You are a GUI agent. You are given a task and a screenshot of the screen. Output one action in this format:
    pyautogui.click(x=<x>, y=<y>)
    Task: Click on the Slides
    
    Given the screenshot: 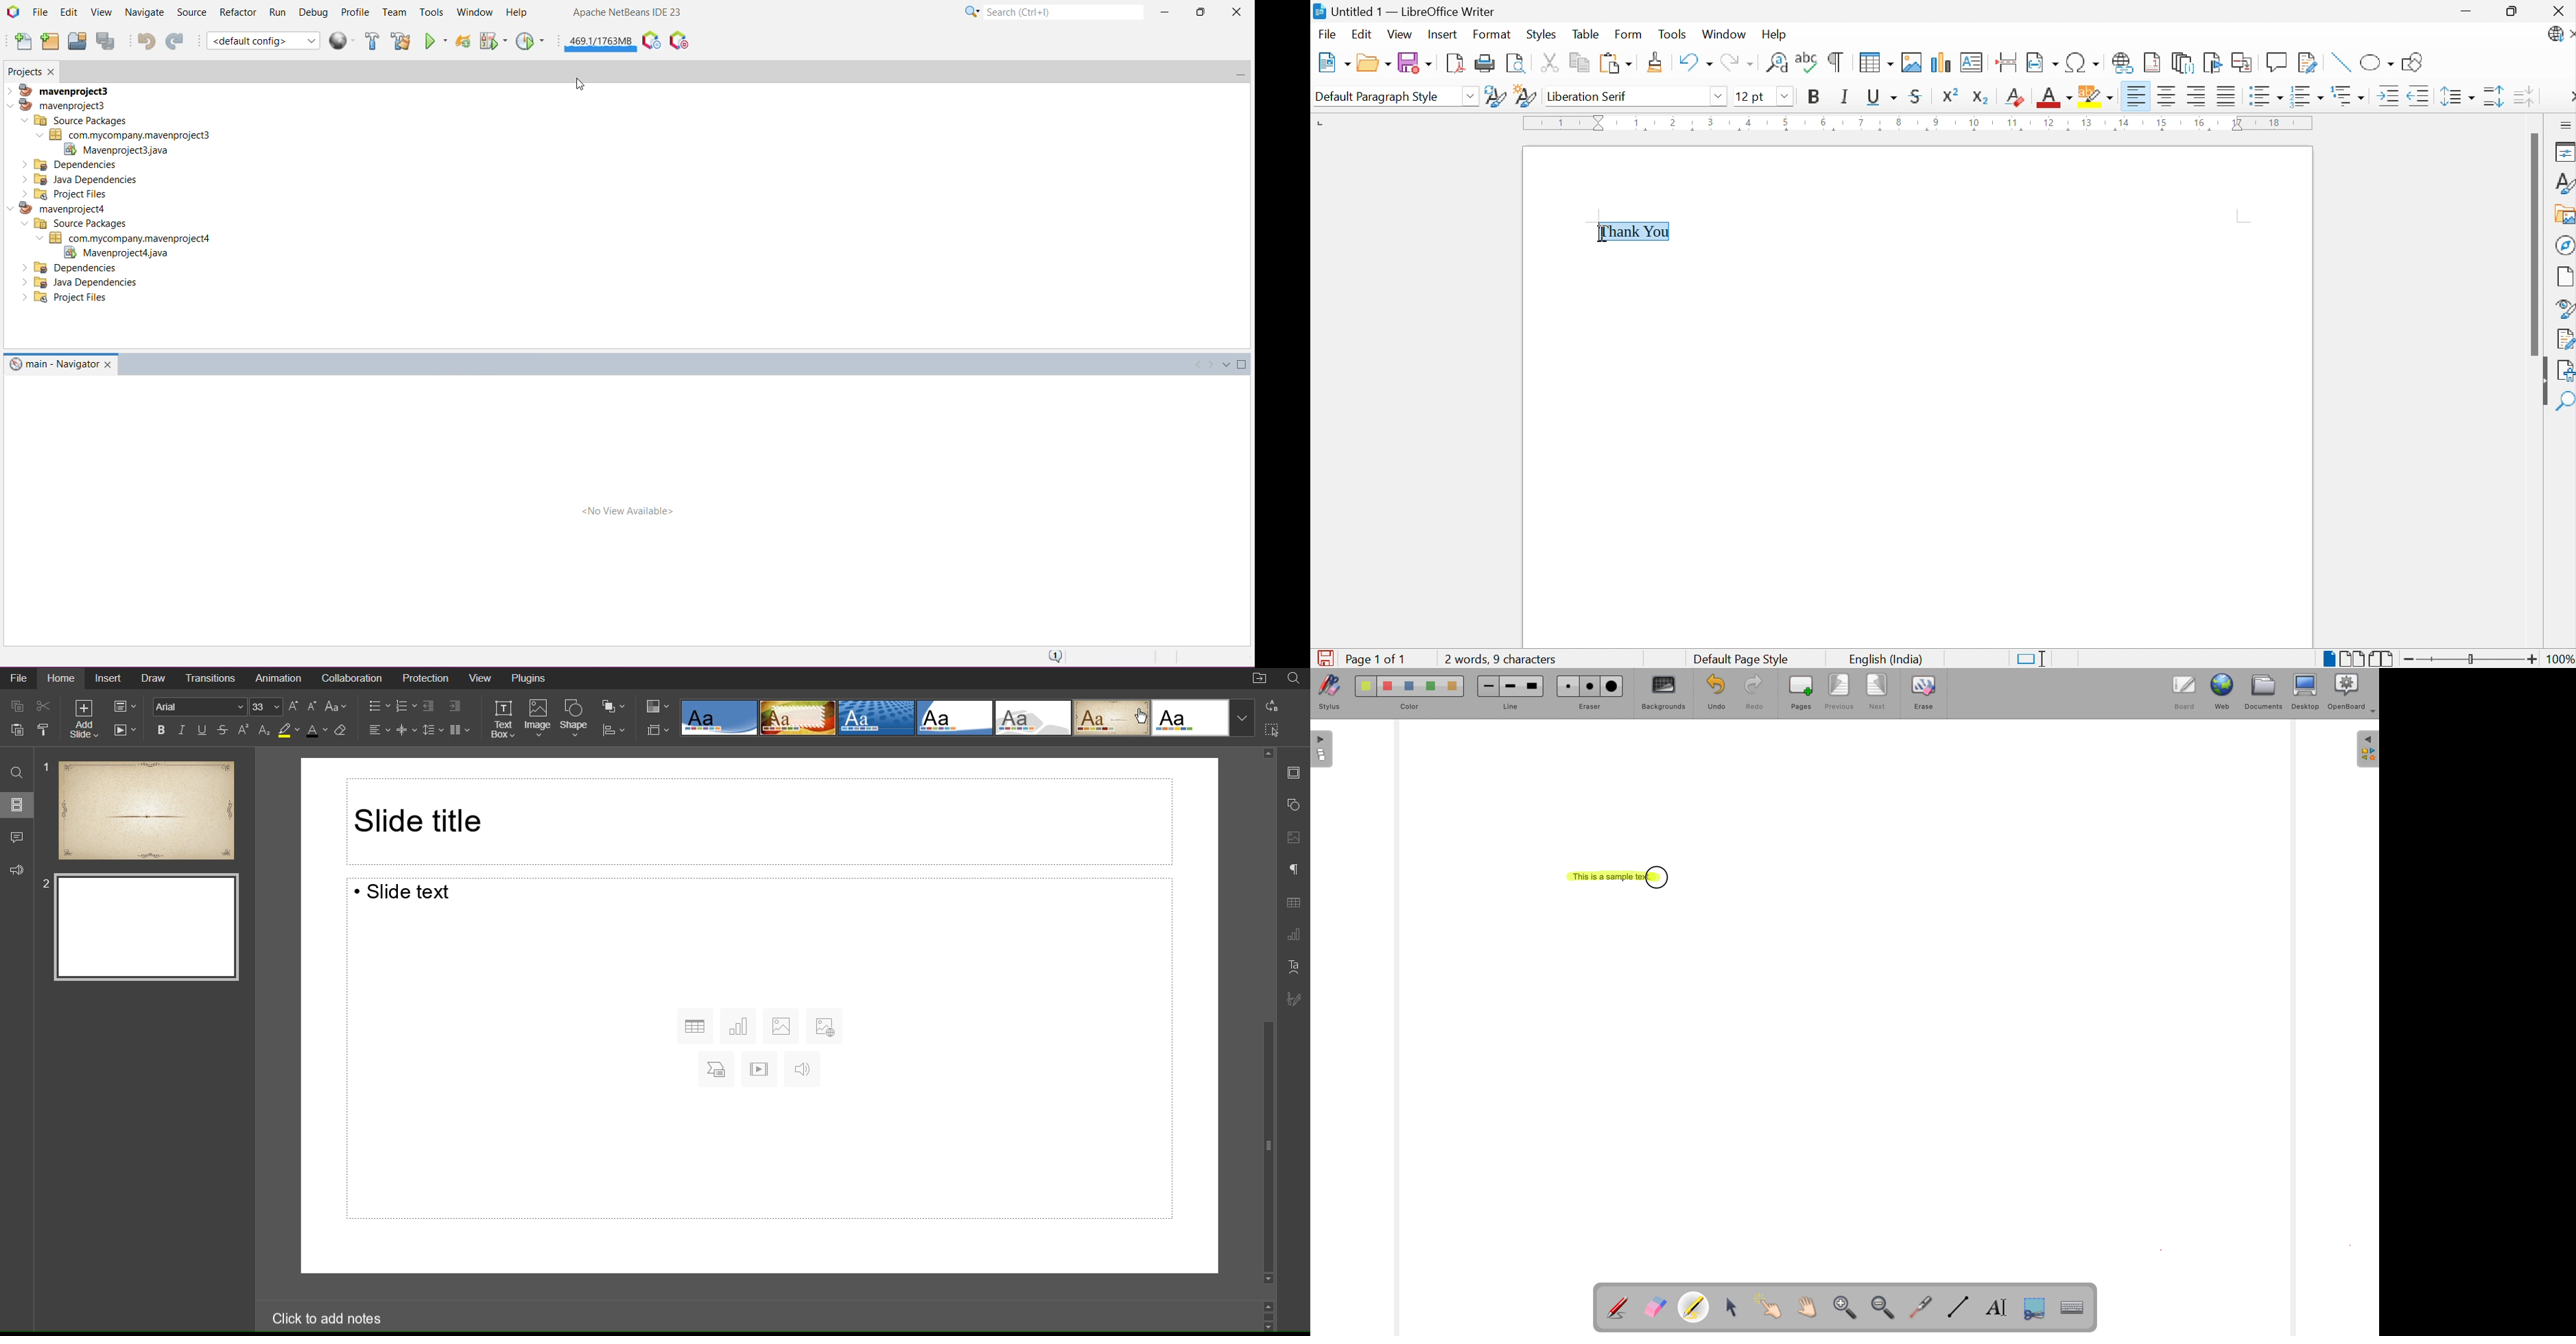 What is the action you would take?
    pyautogui.click(x=16, y=804)
    